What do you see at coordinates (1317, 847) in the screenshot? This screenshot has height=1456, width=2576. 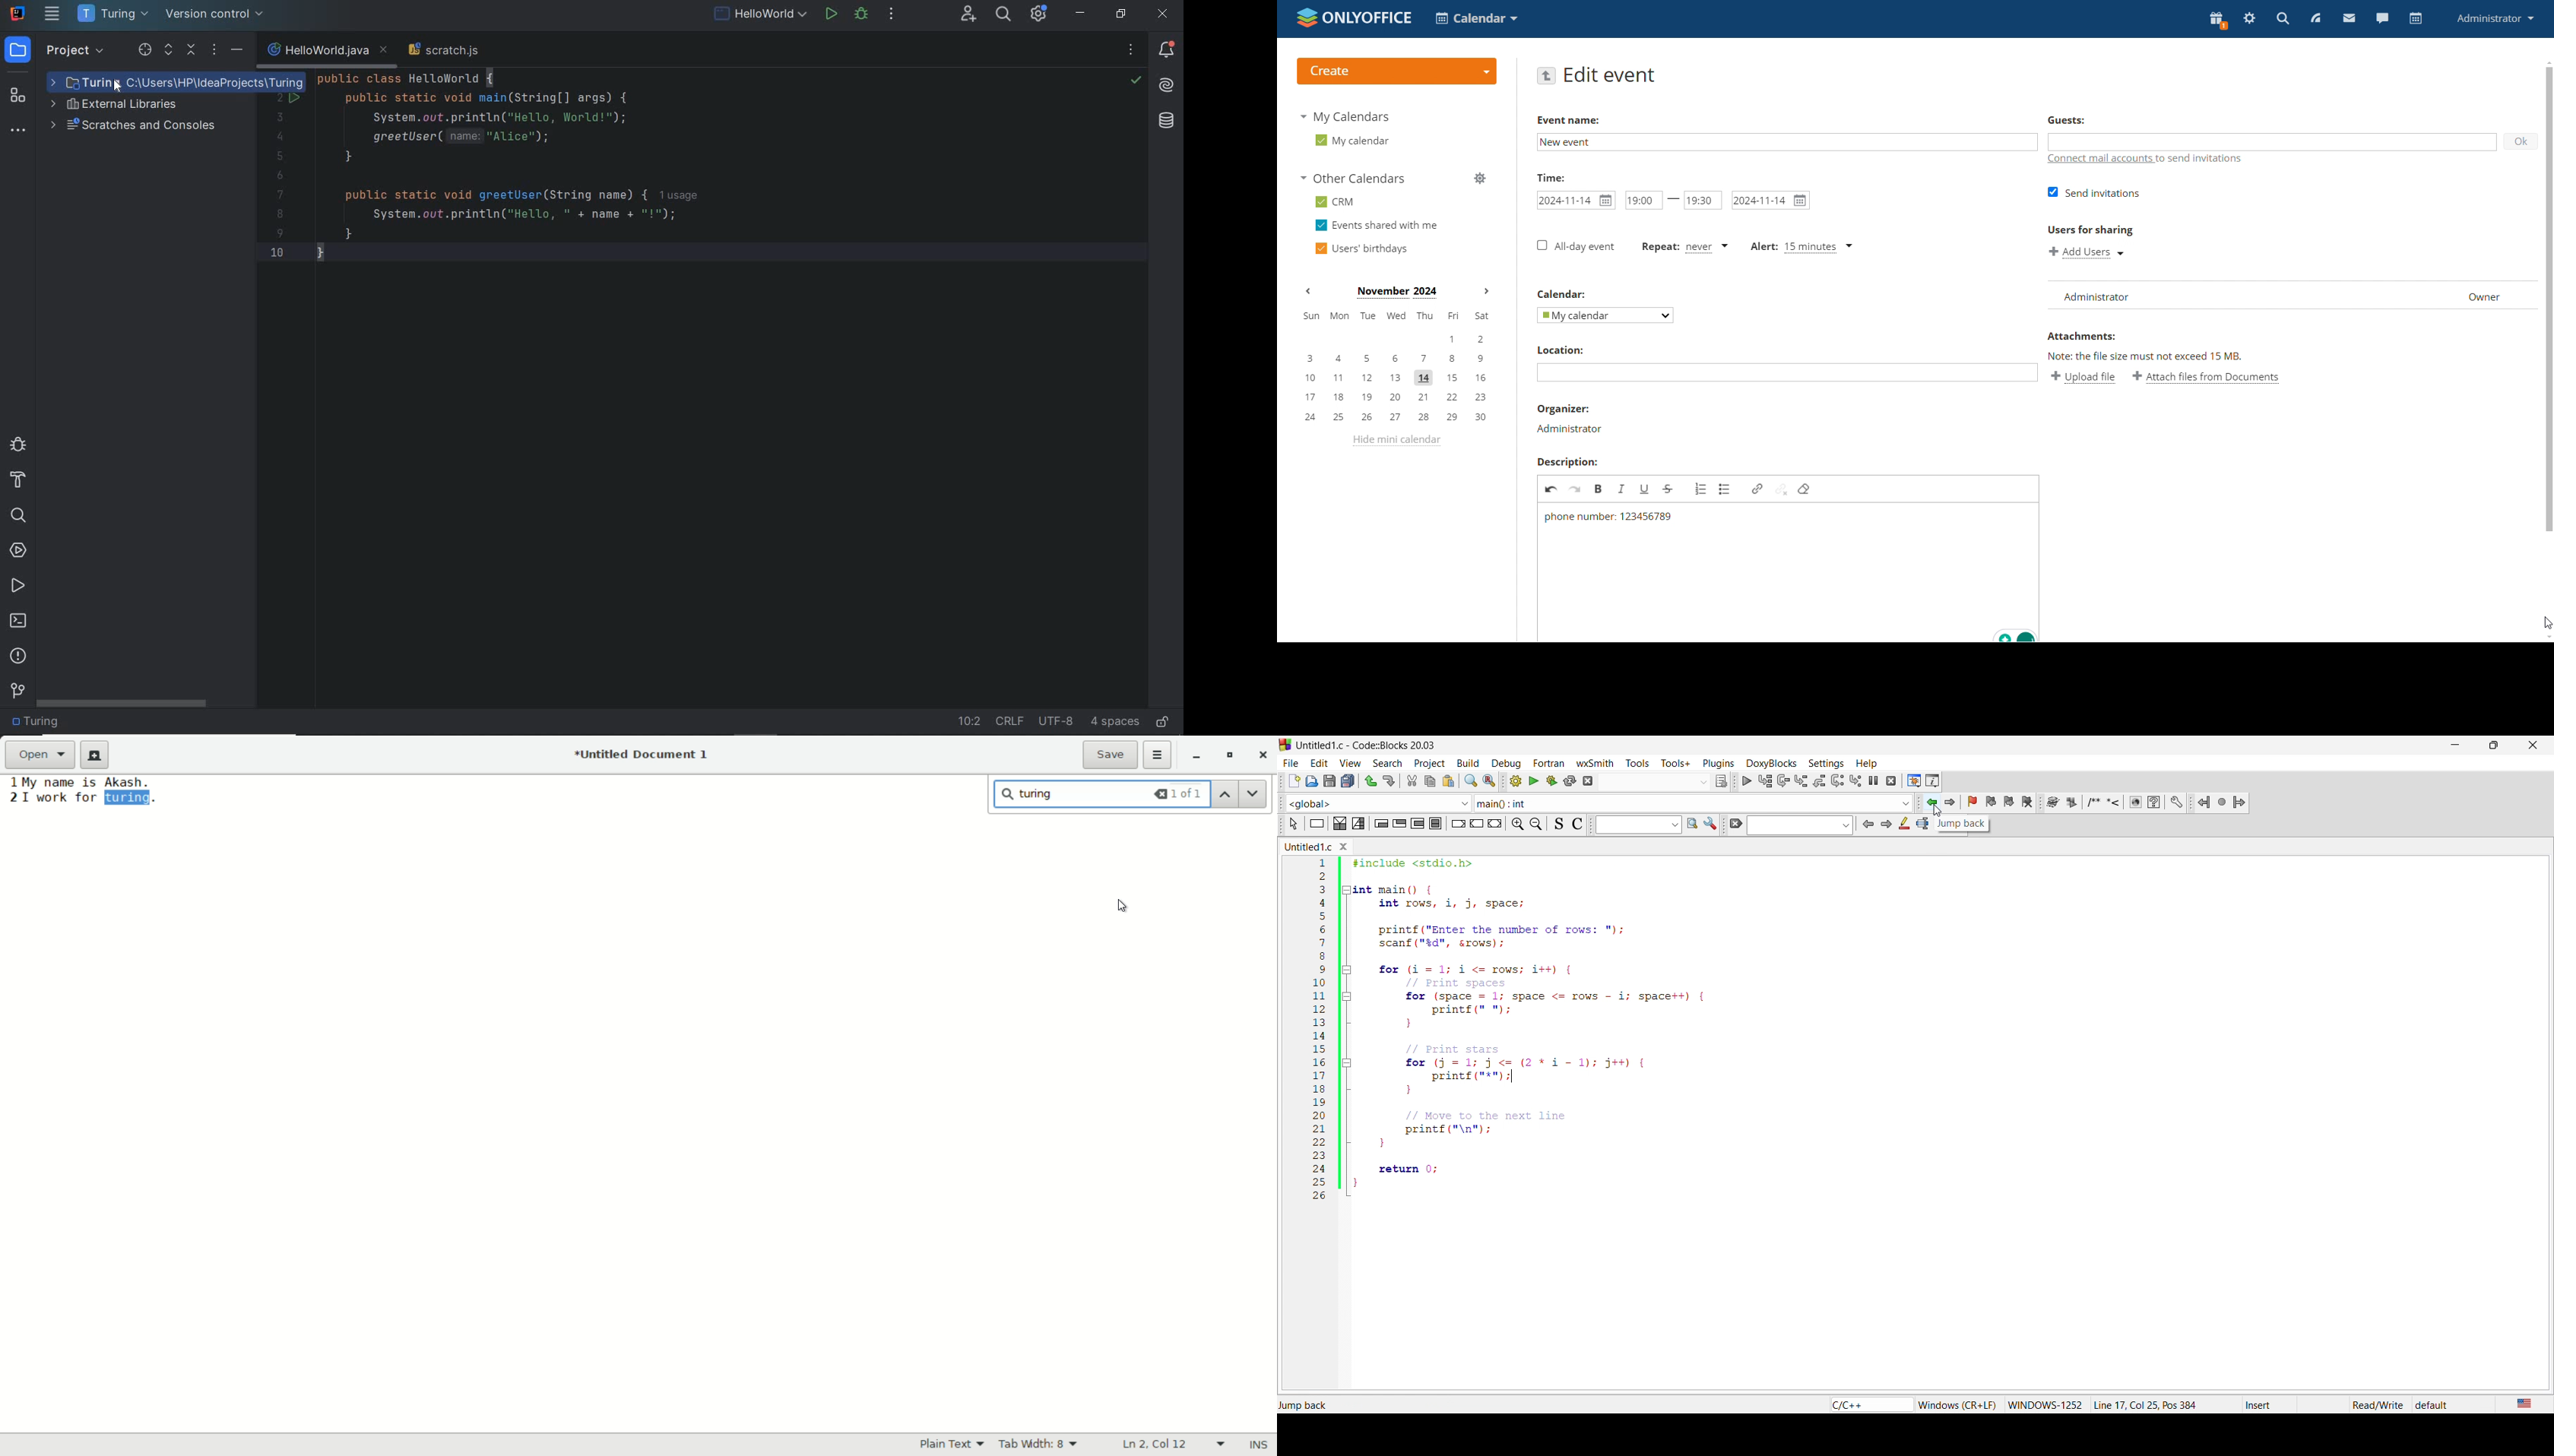 I see `untitled.c window` at bounding box center [1317, 847].